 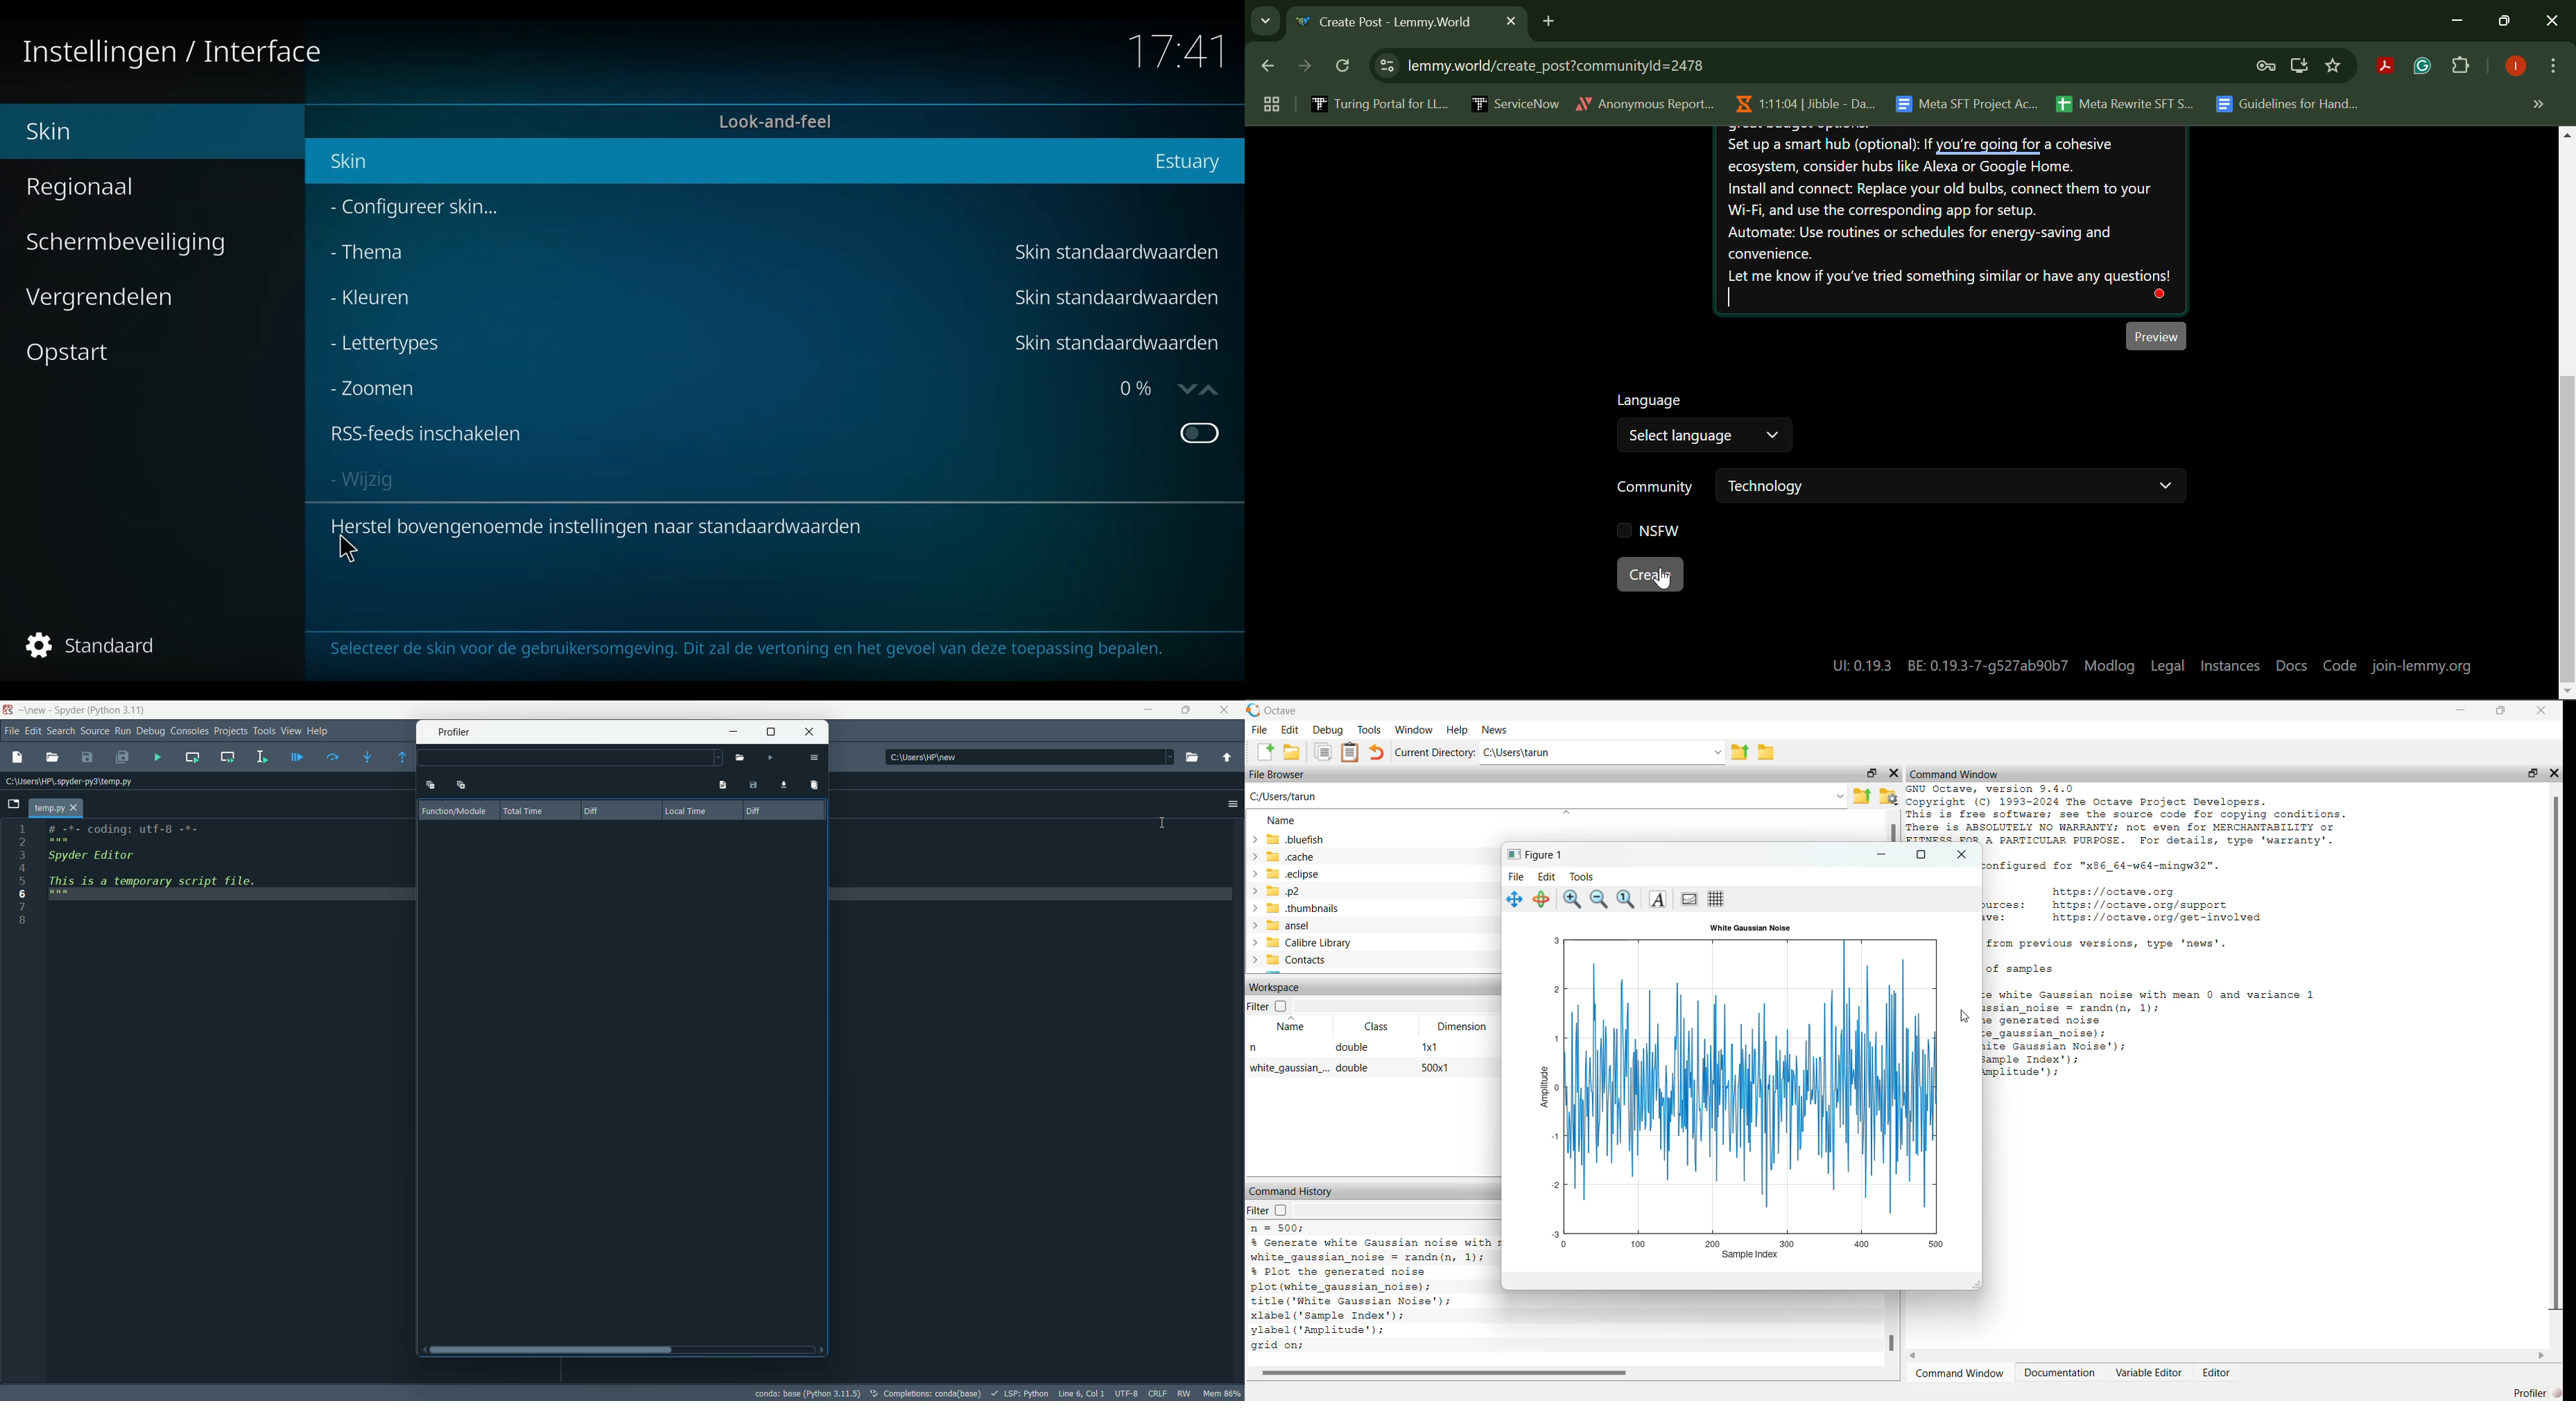 I want to click on Code, so click(x=2338, y=662).